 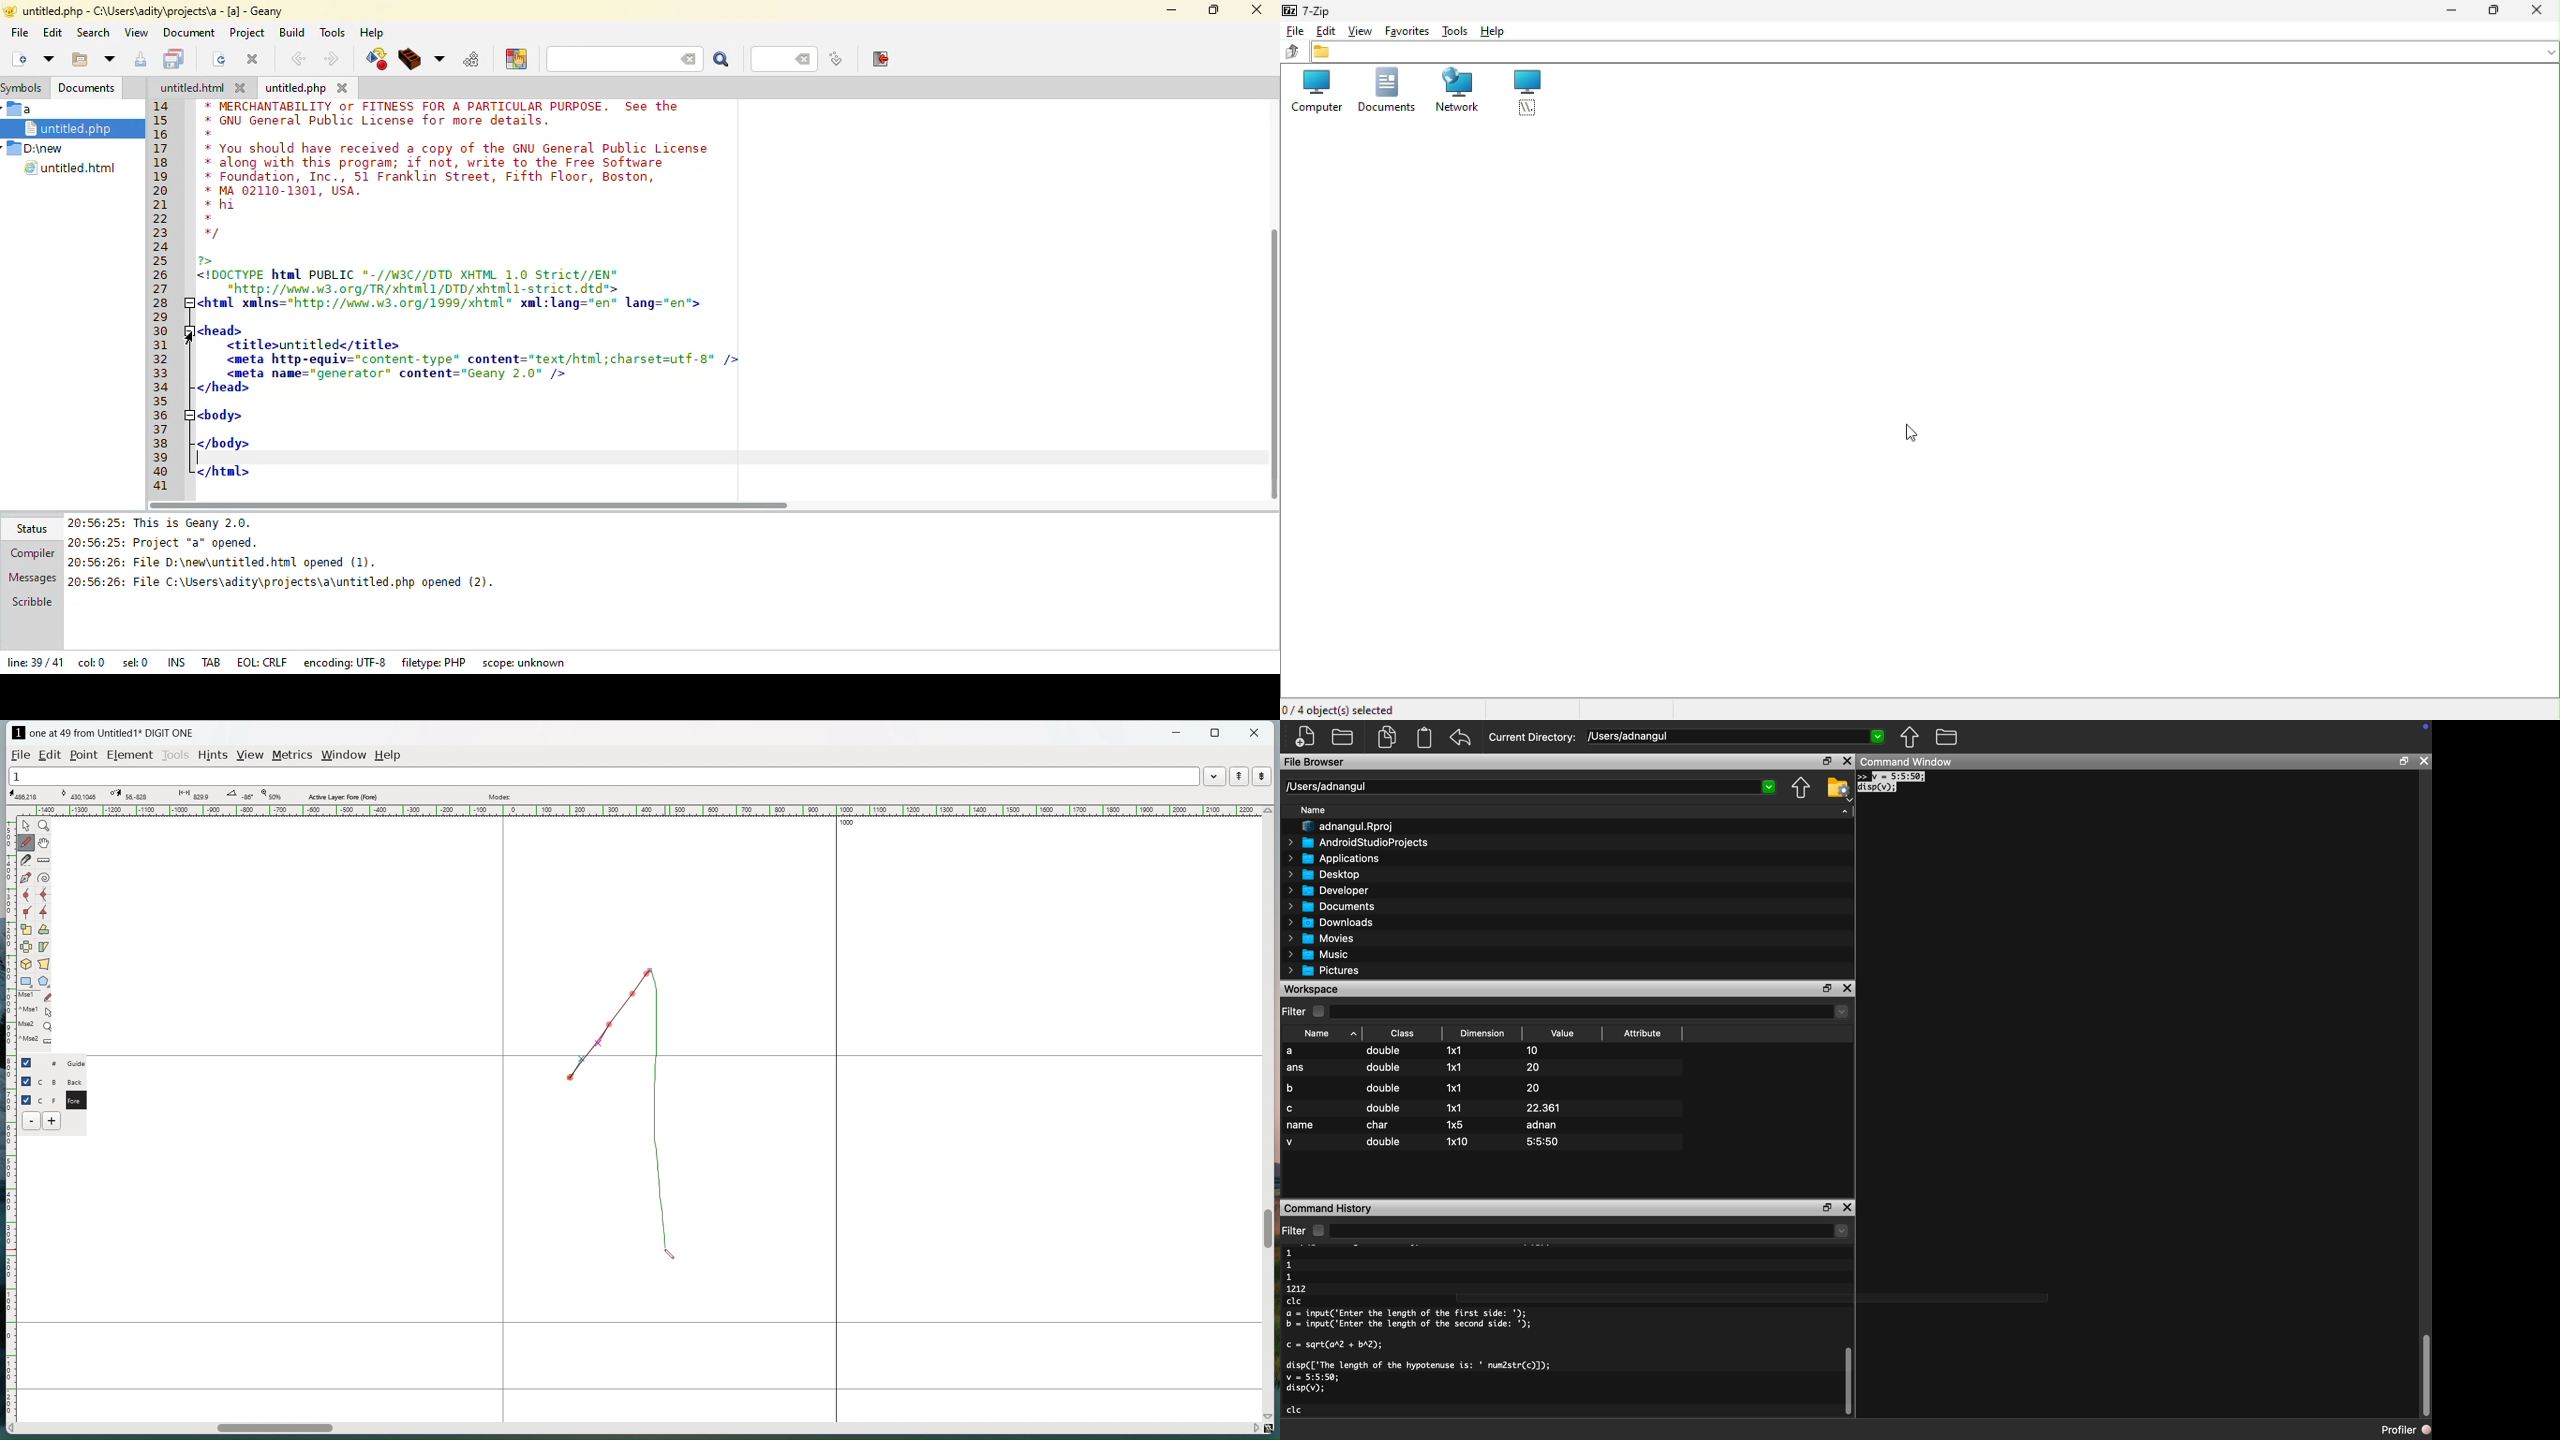 I want to click on 20:56:25: This is Geany 2.0.

20:56:25: Project *a* opened.

20:56:26: File D:\new\untitled.html opened (1).

20:56:26: File C:\Users\adity\projects\a\untitled.php opened (2)., so click(x=311, y=566).